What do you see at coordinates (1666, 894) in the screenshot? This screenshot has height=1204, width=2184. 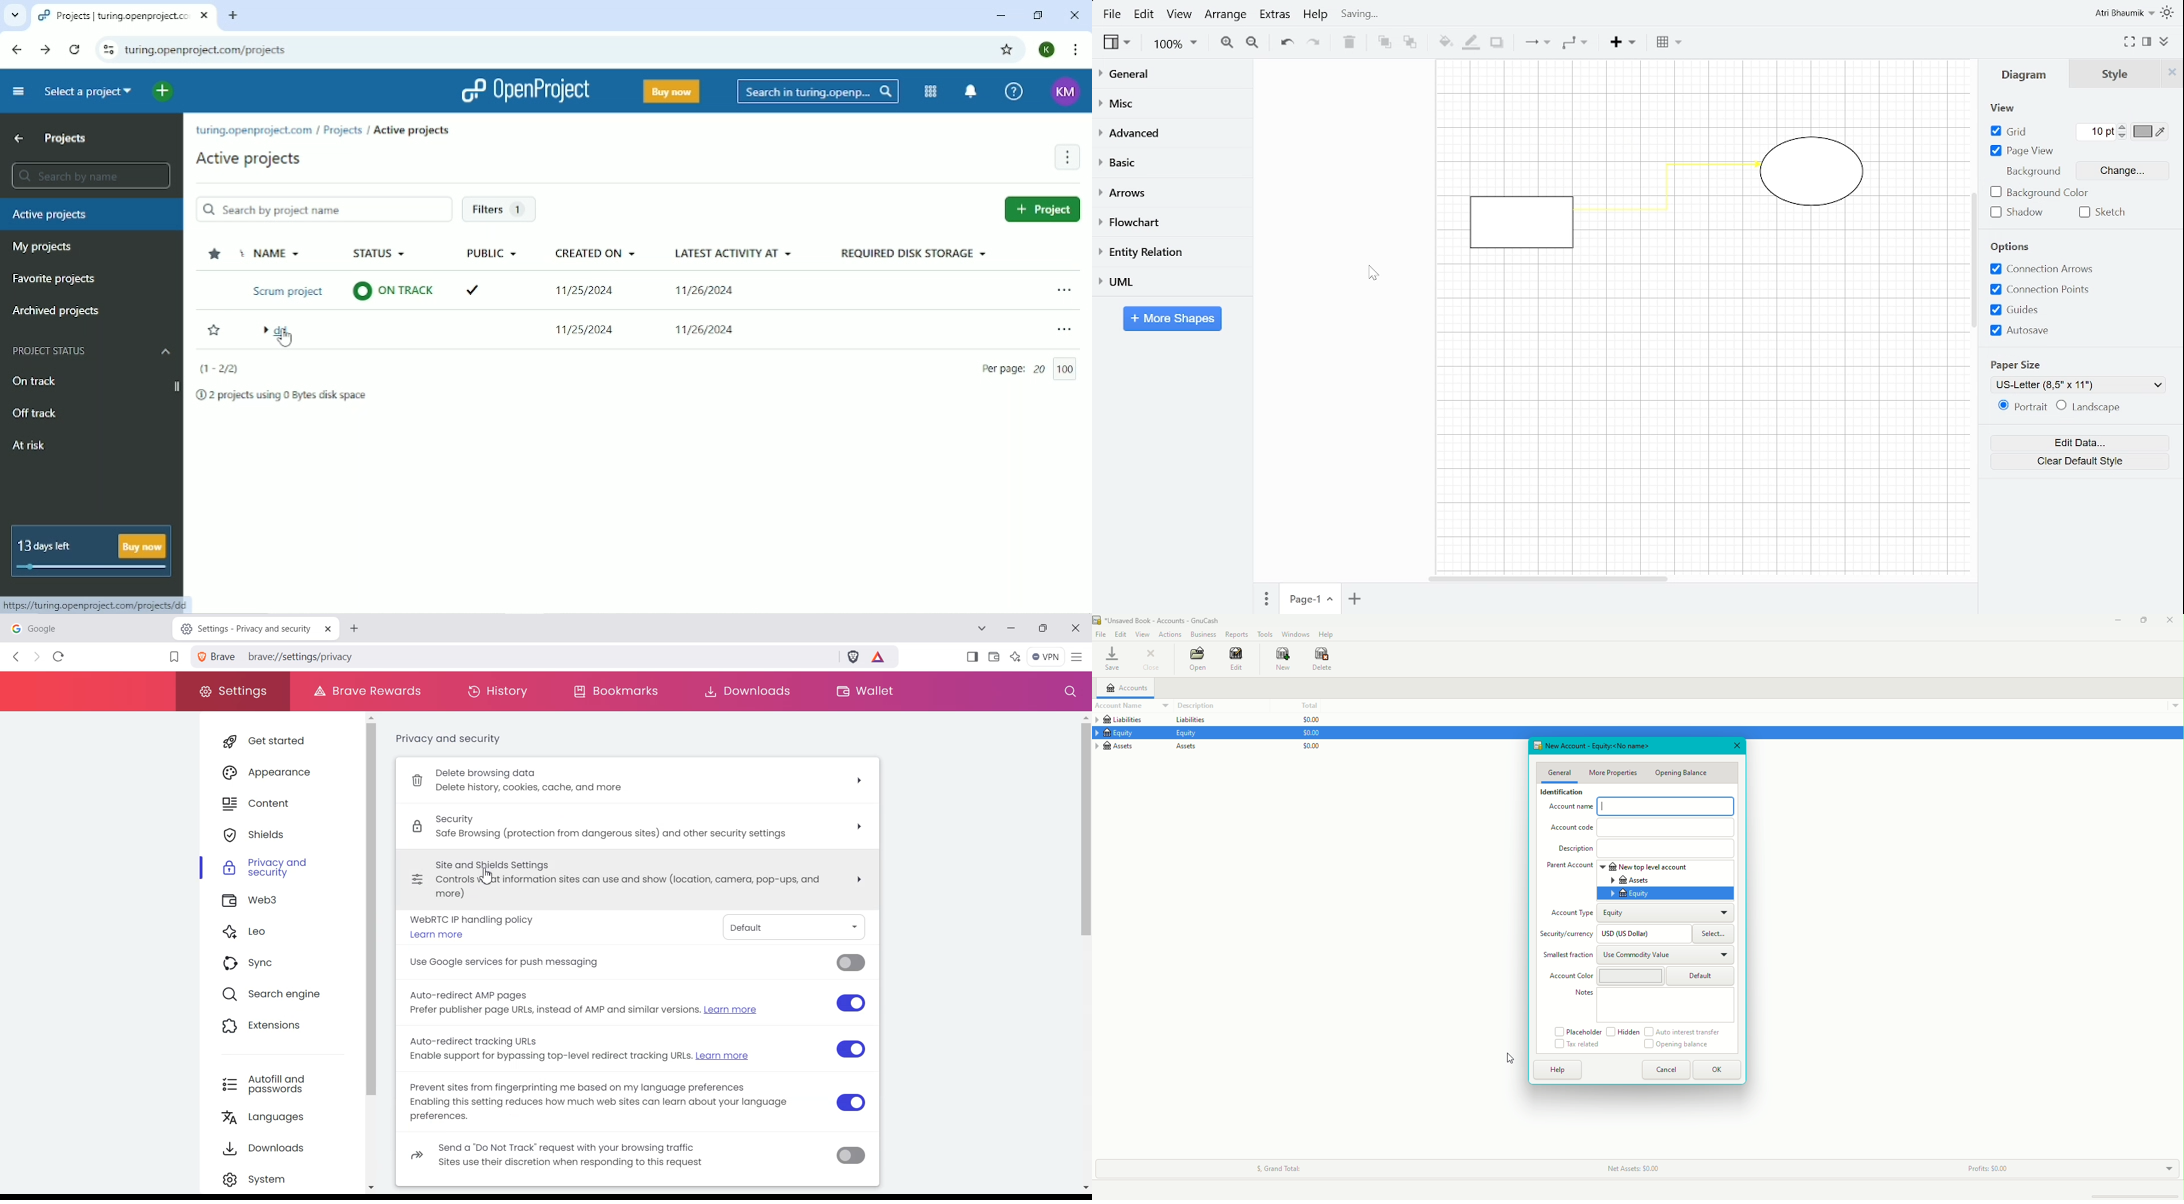 I see `Equity` at bounding box center [1666, 894].